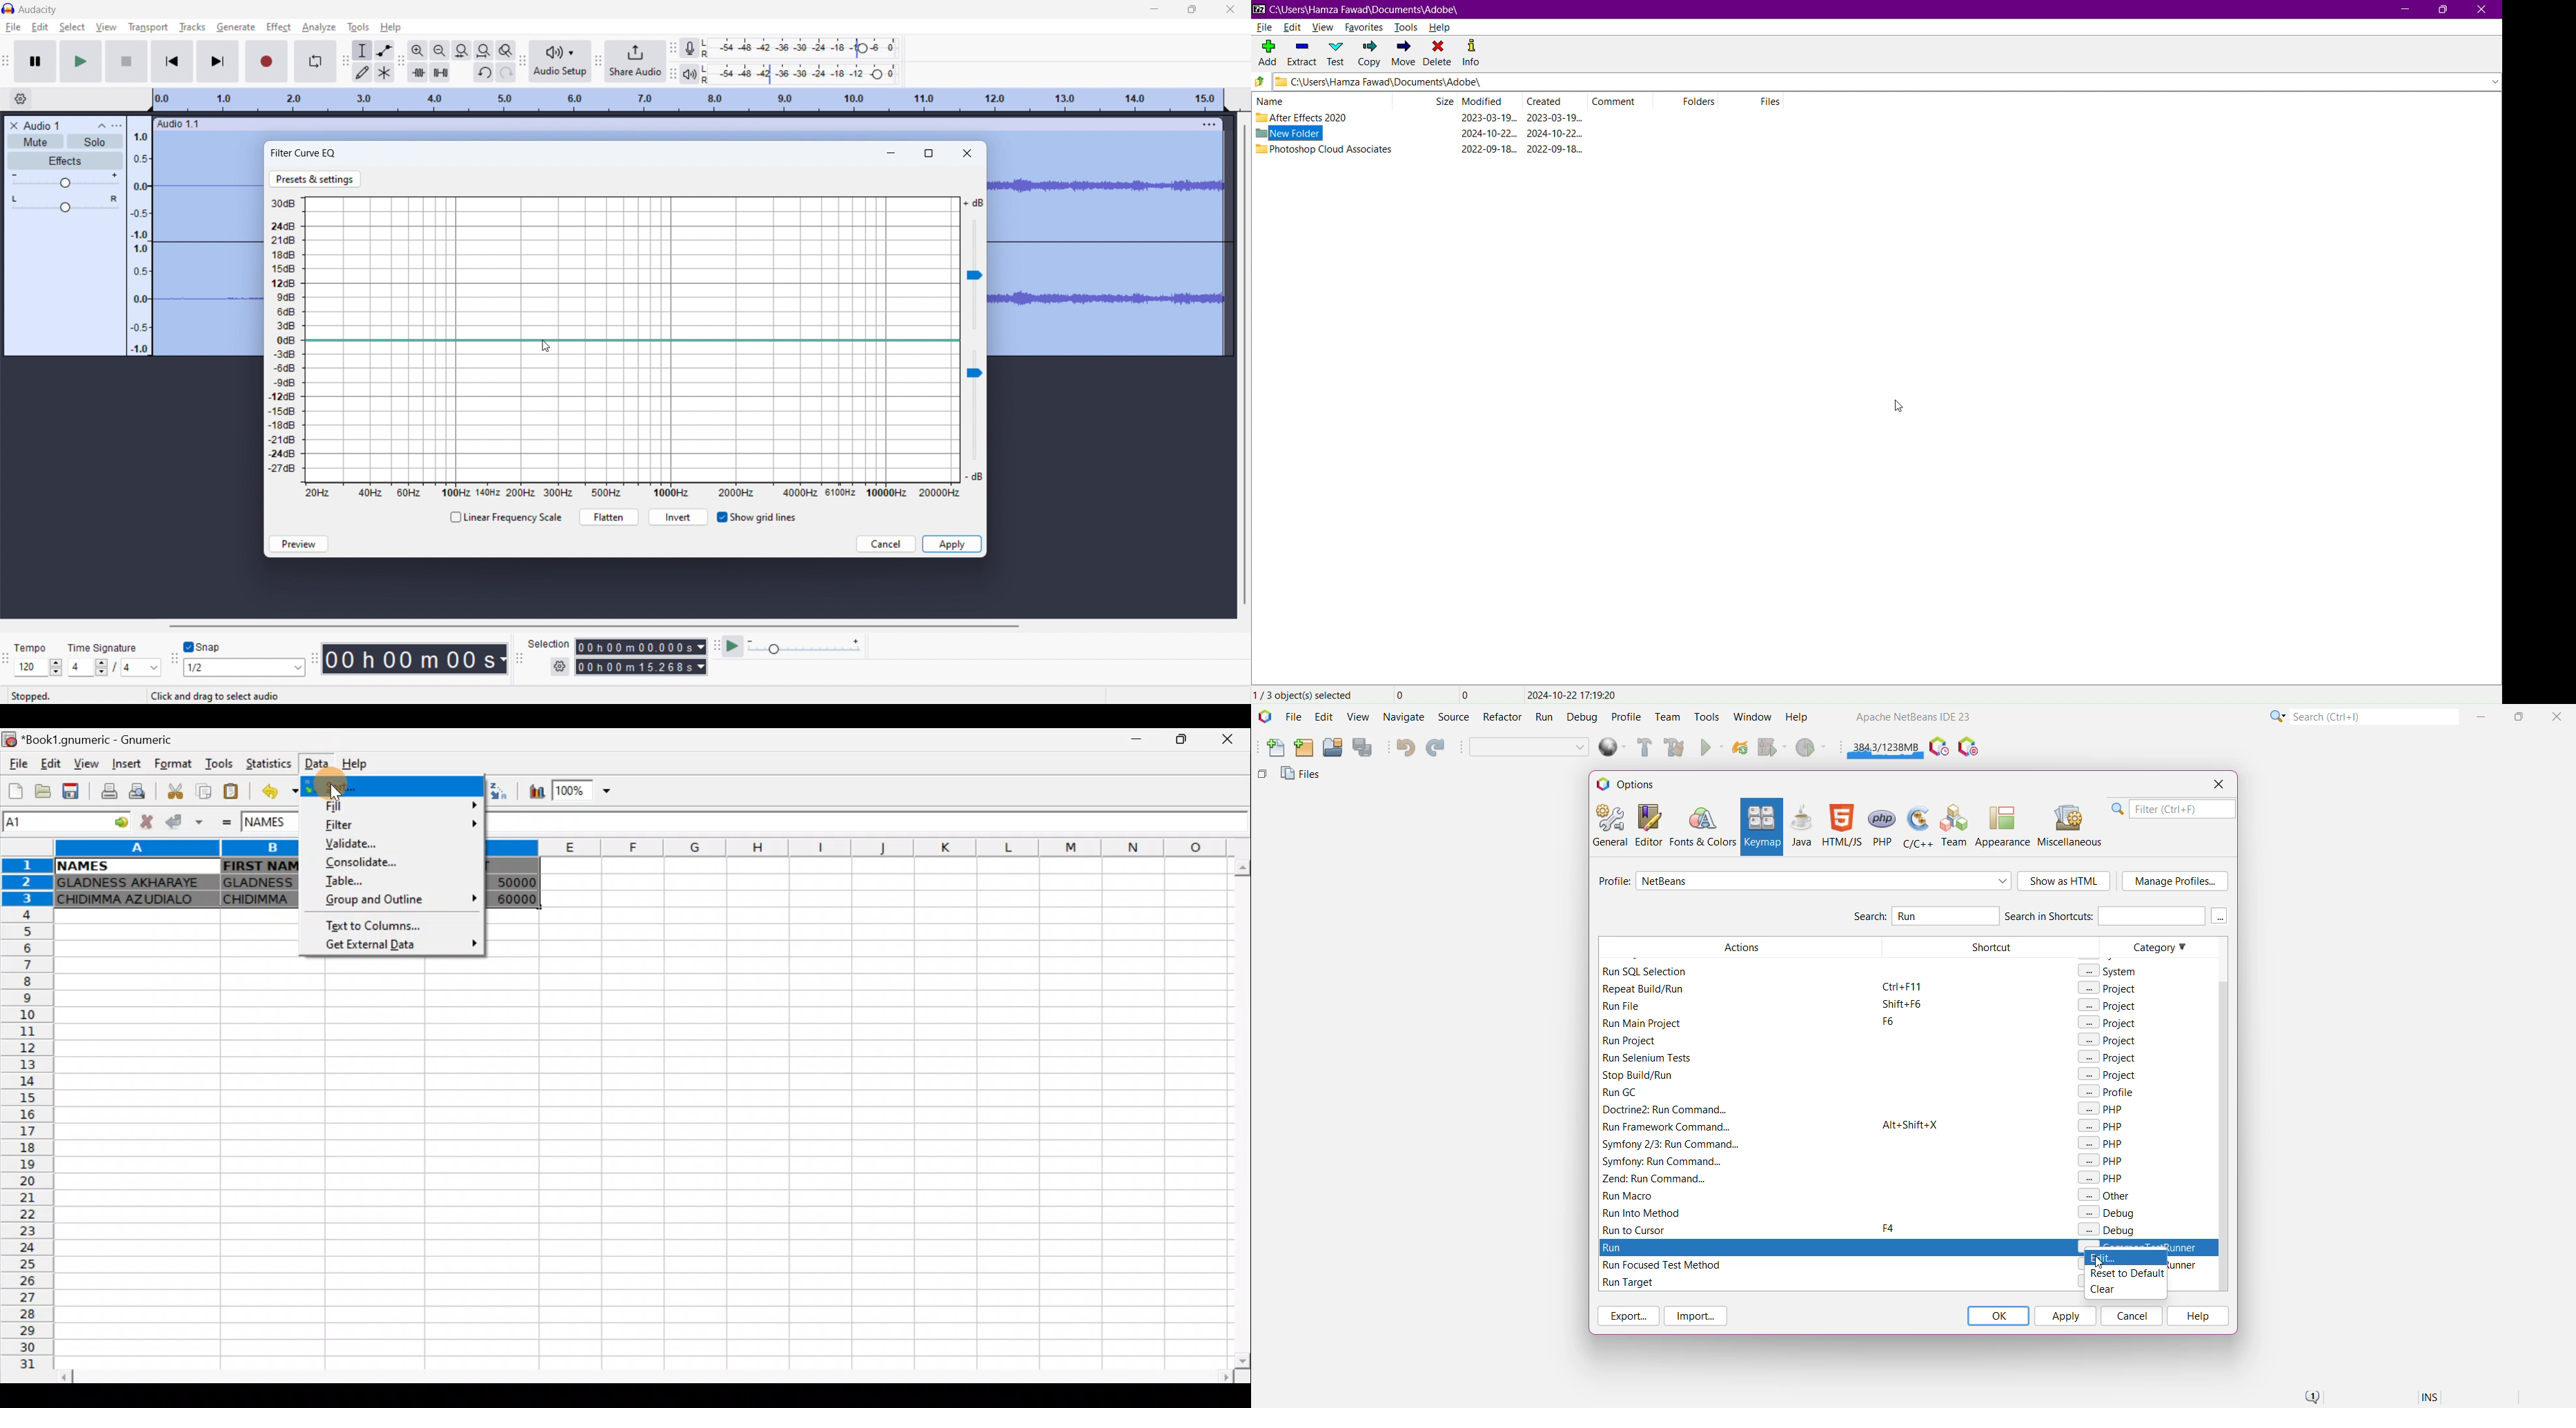 The image size is (2576, 1428). Describe the element at coordinates (344, 61) in the screenshot. I see `tools toolbar` at that location.